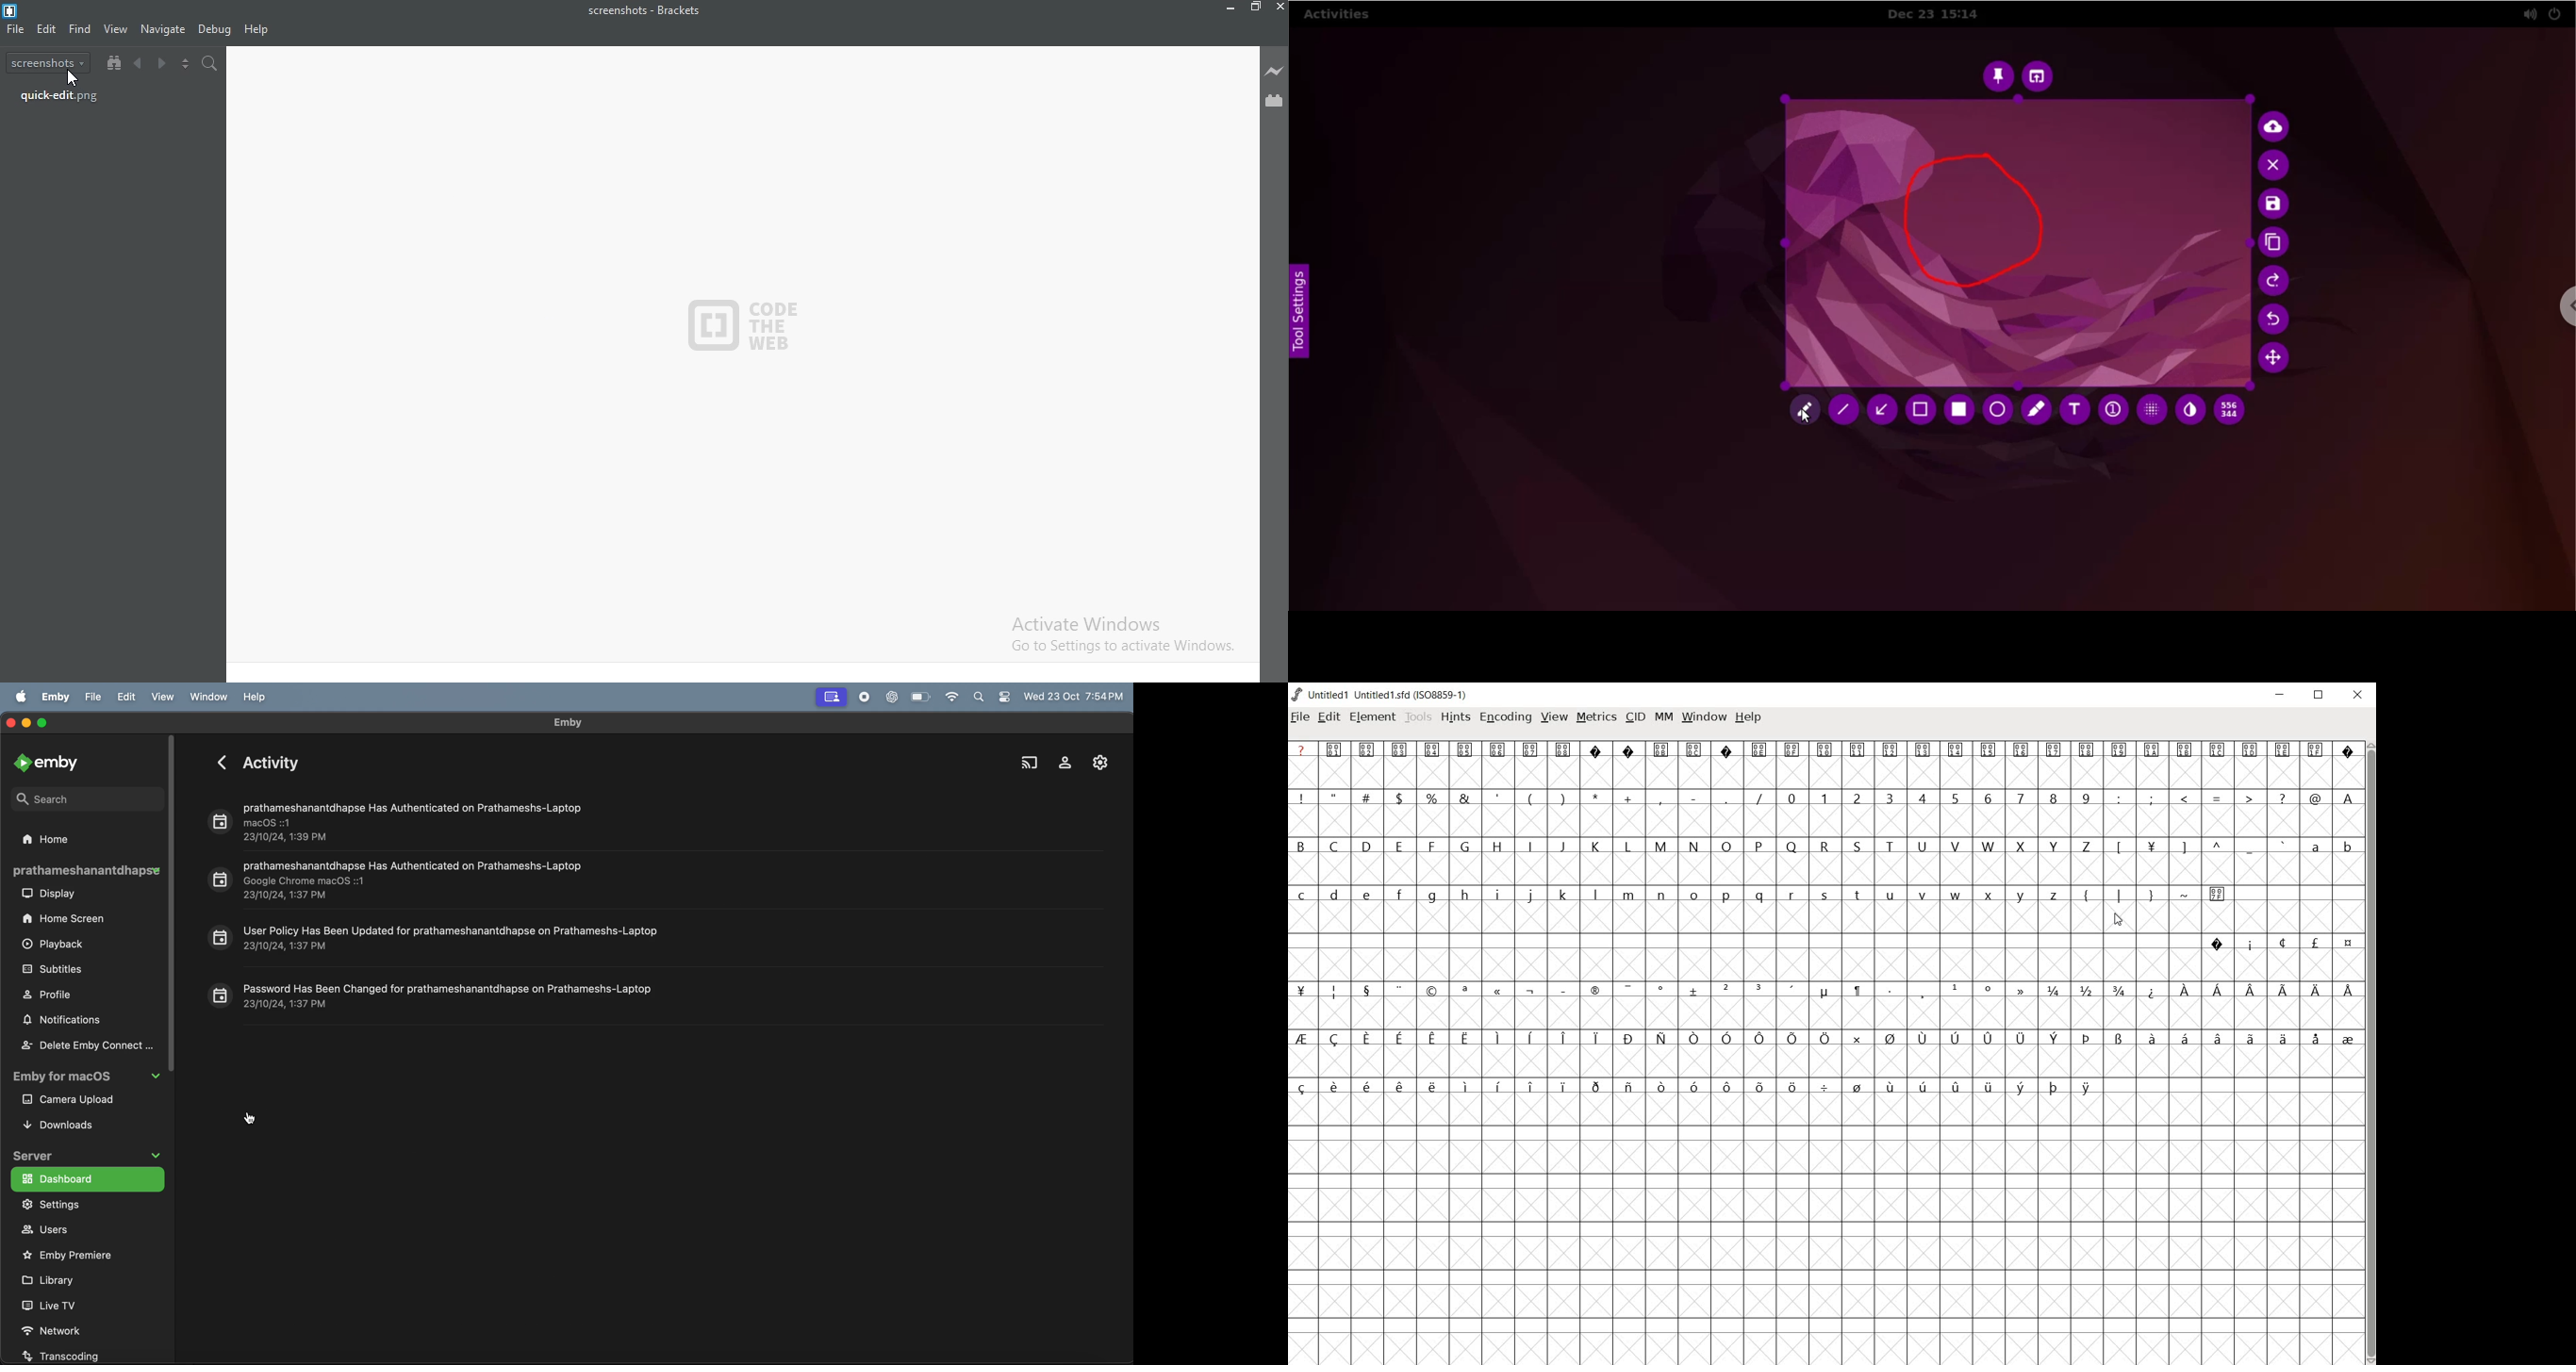 This screenshot has width=2576, height=1372. I want to click on prathameshanantdhapse, so click(85, 871).